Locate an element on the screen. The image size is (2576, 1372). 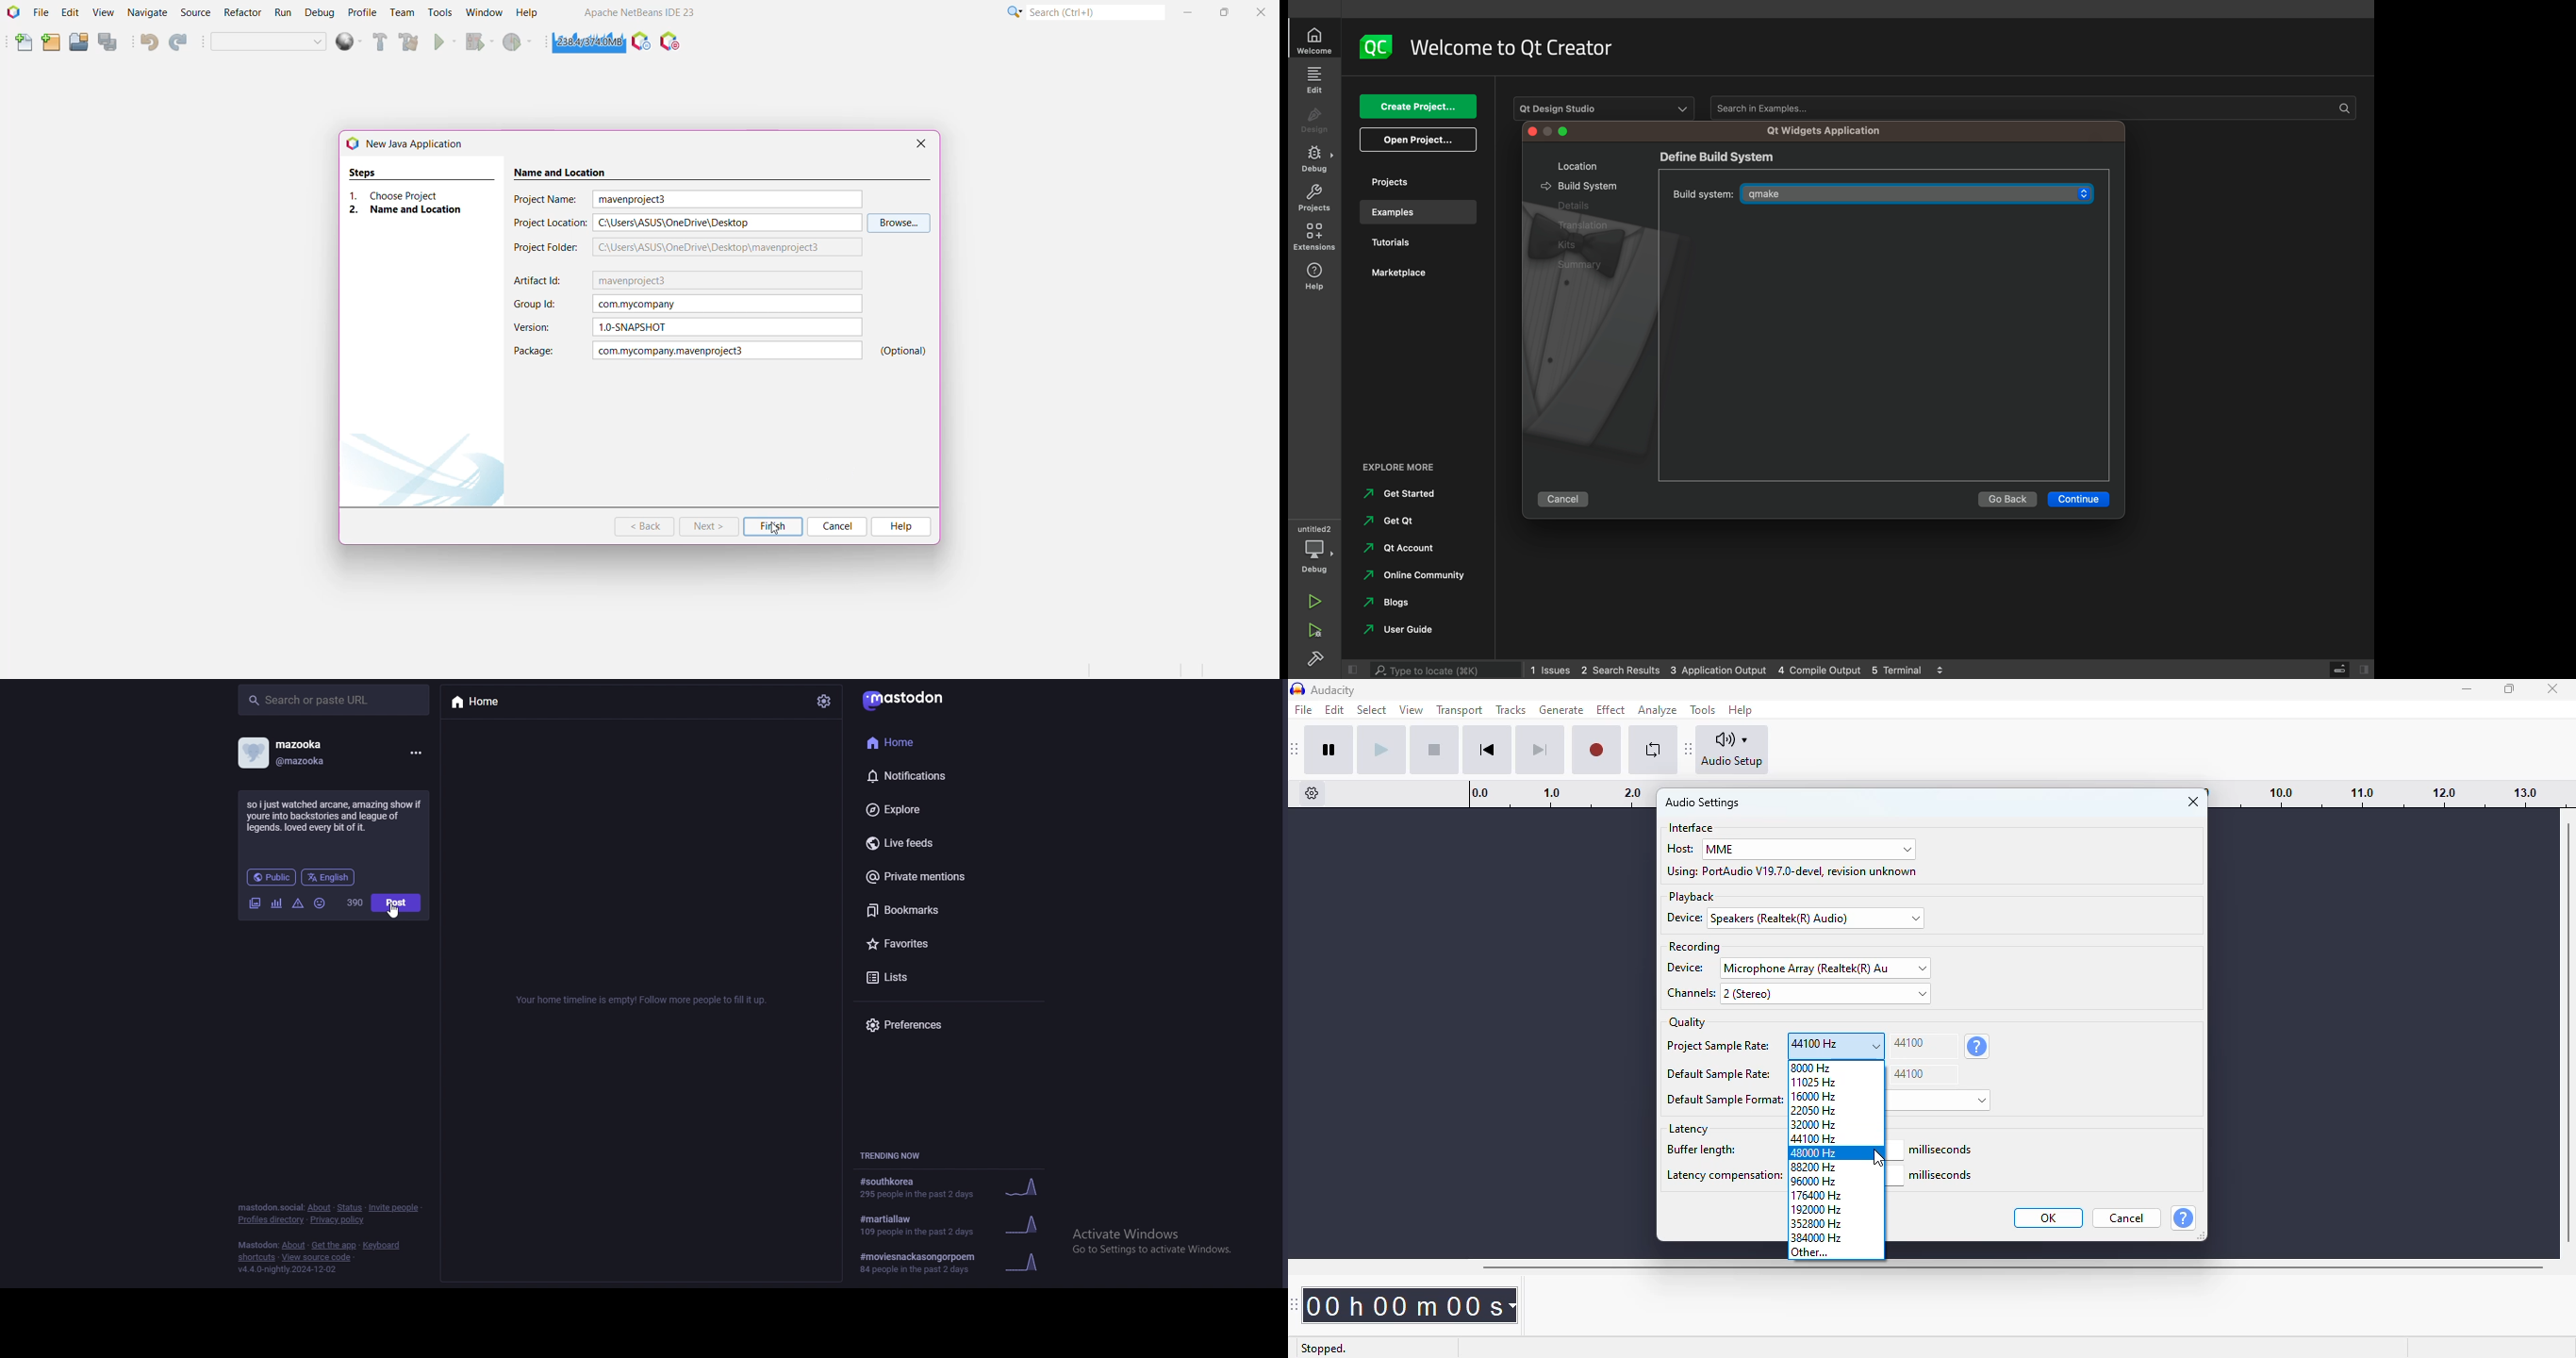
File is located at coordinates (41, 13).